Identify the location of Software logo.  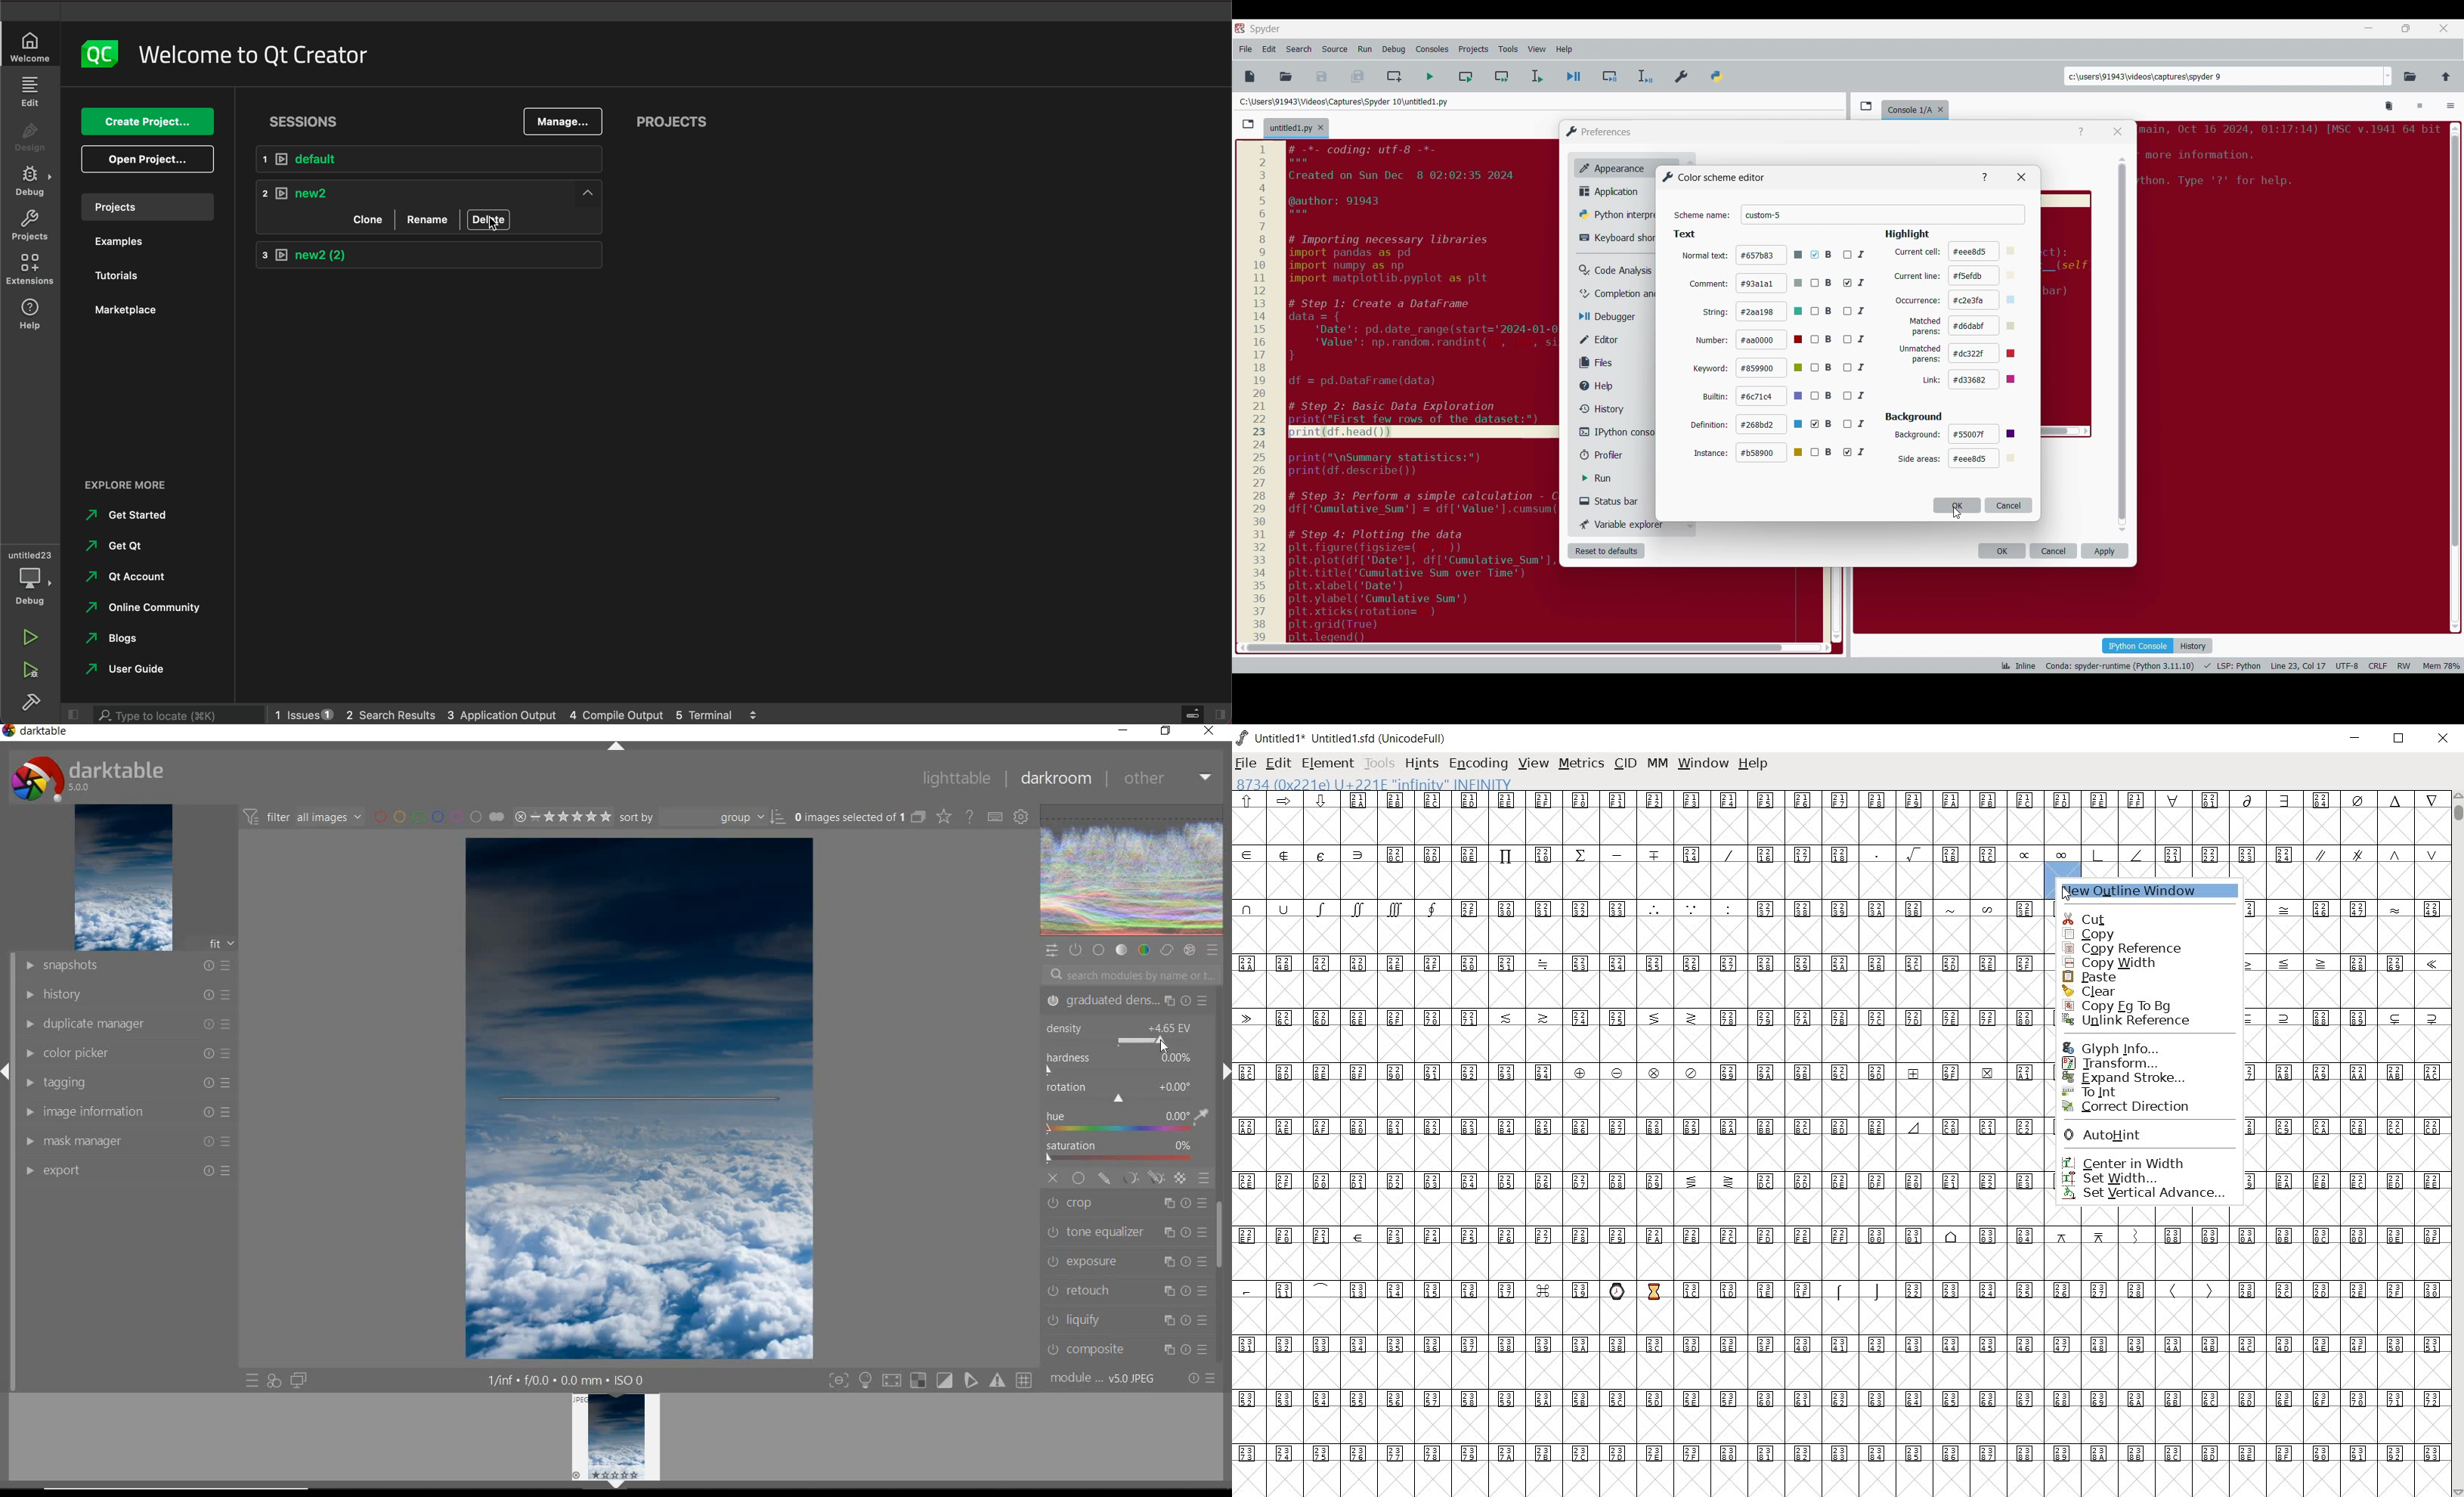
(1240, 28).